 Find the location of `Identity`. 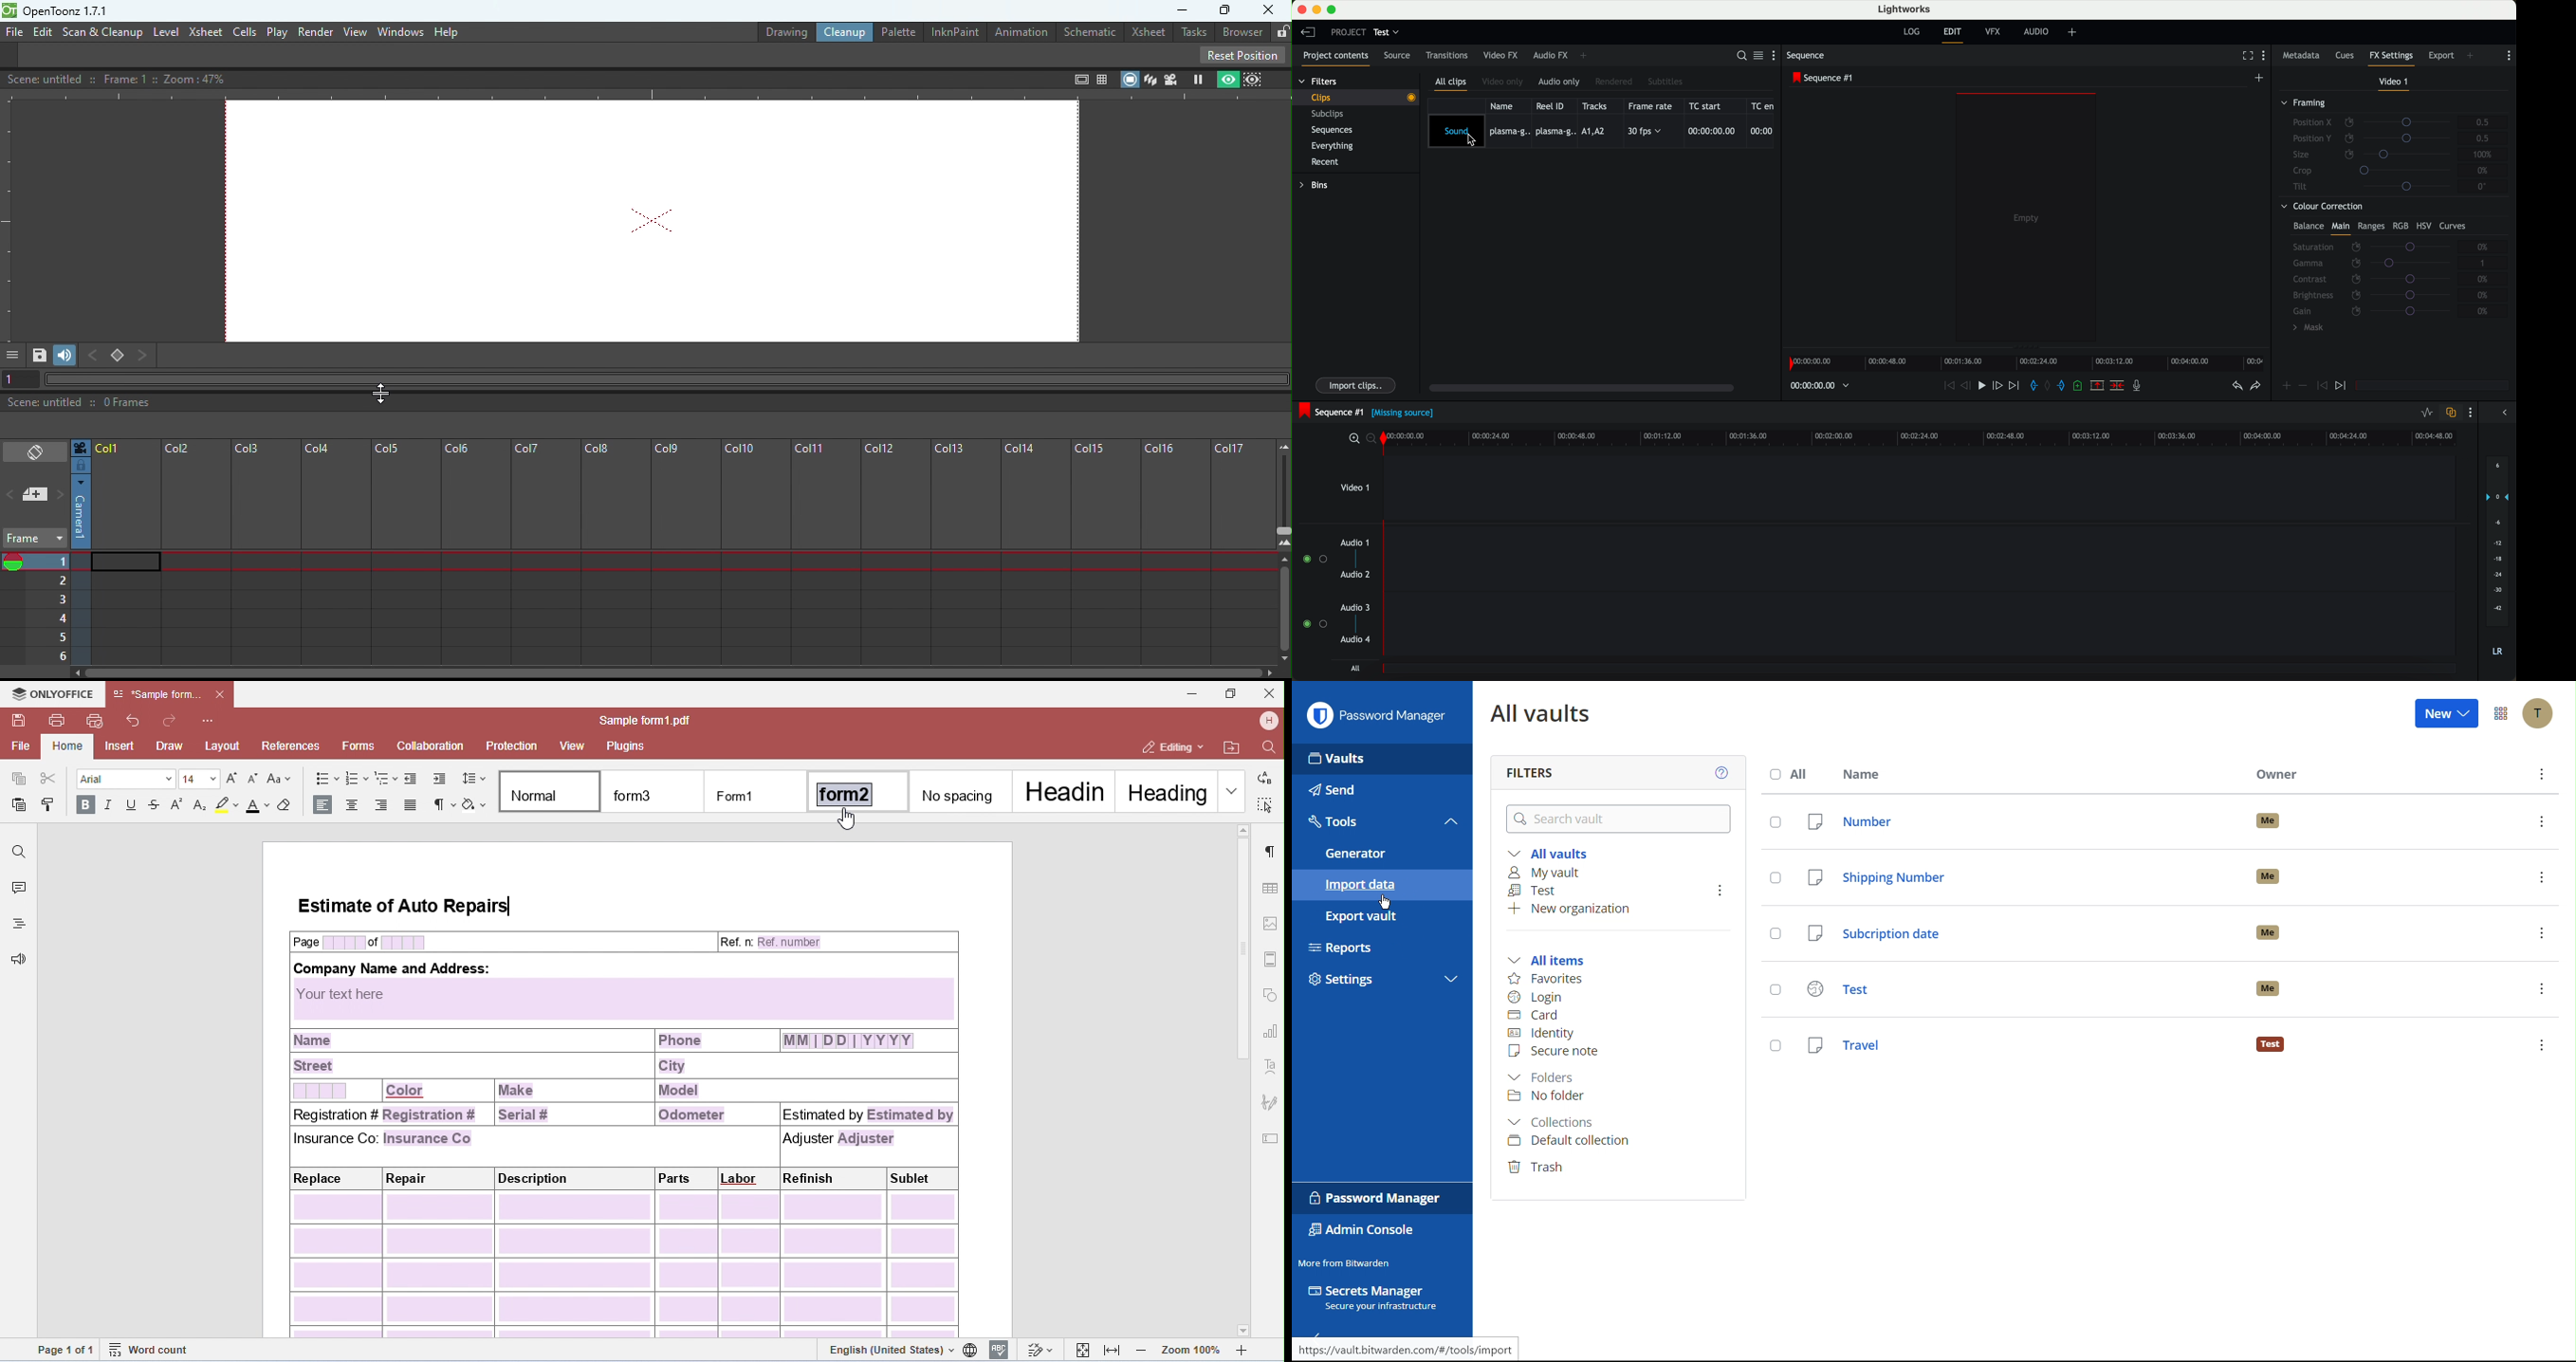

Identity is located at coordinates (1543, 1033).